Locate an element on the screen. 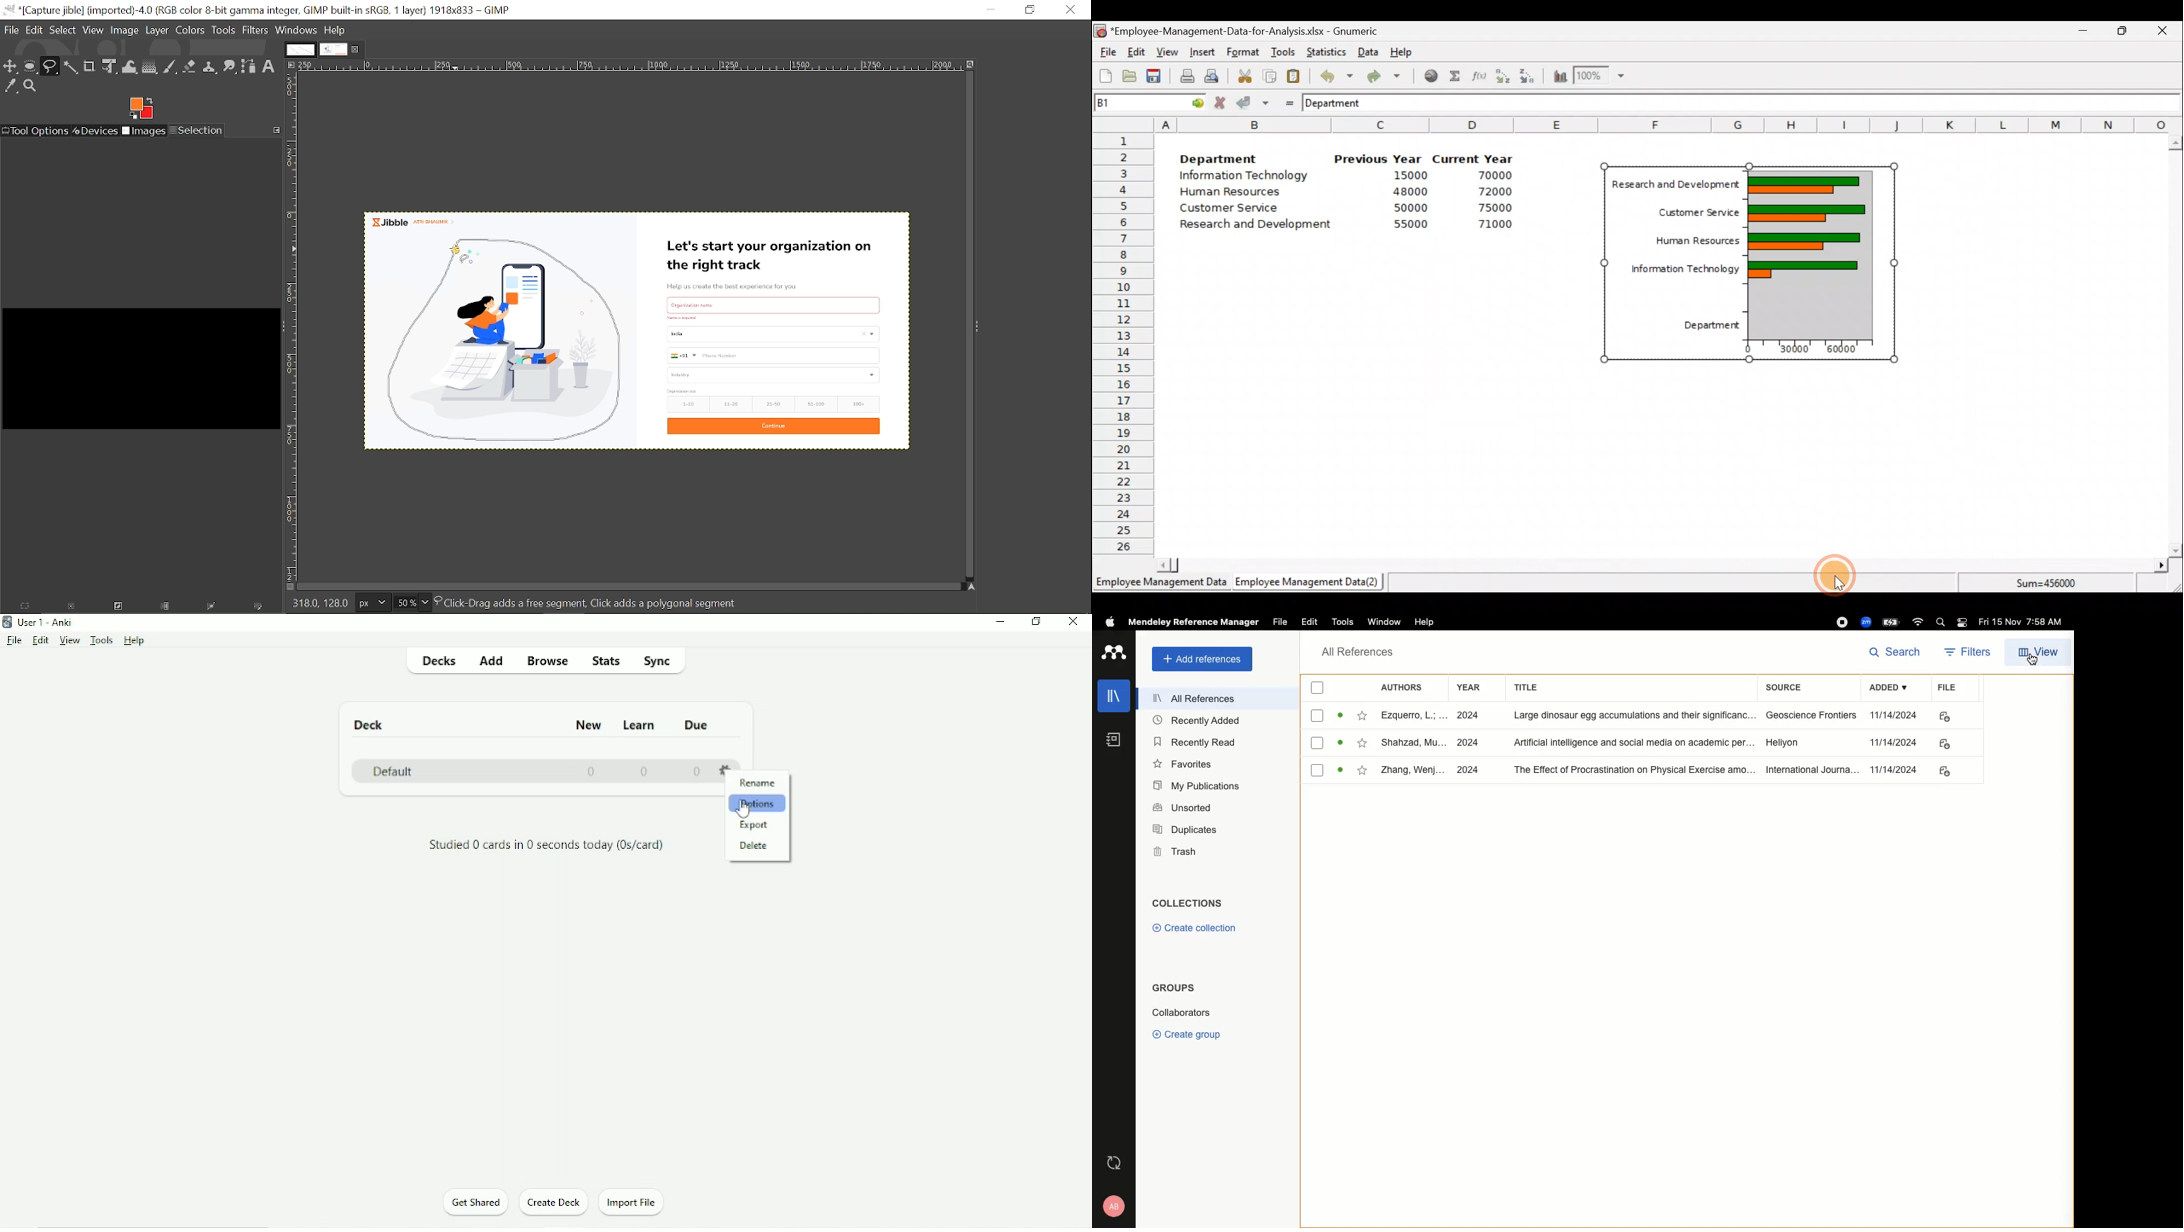 This screenshot has width=2184, height=1232. Gnumeric logo is located at coordinates (1100, 32).